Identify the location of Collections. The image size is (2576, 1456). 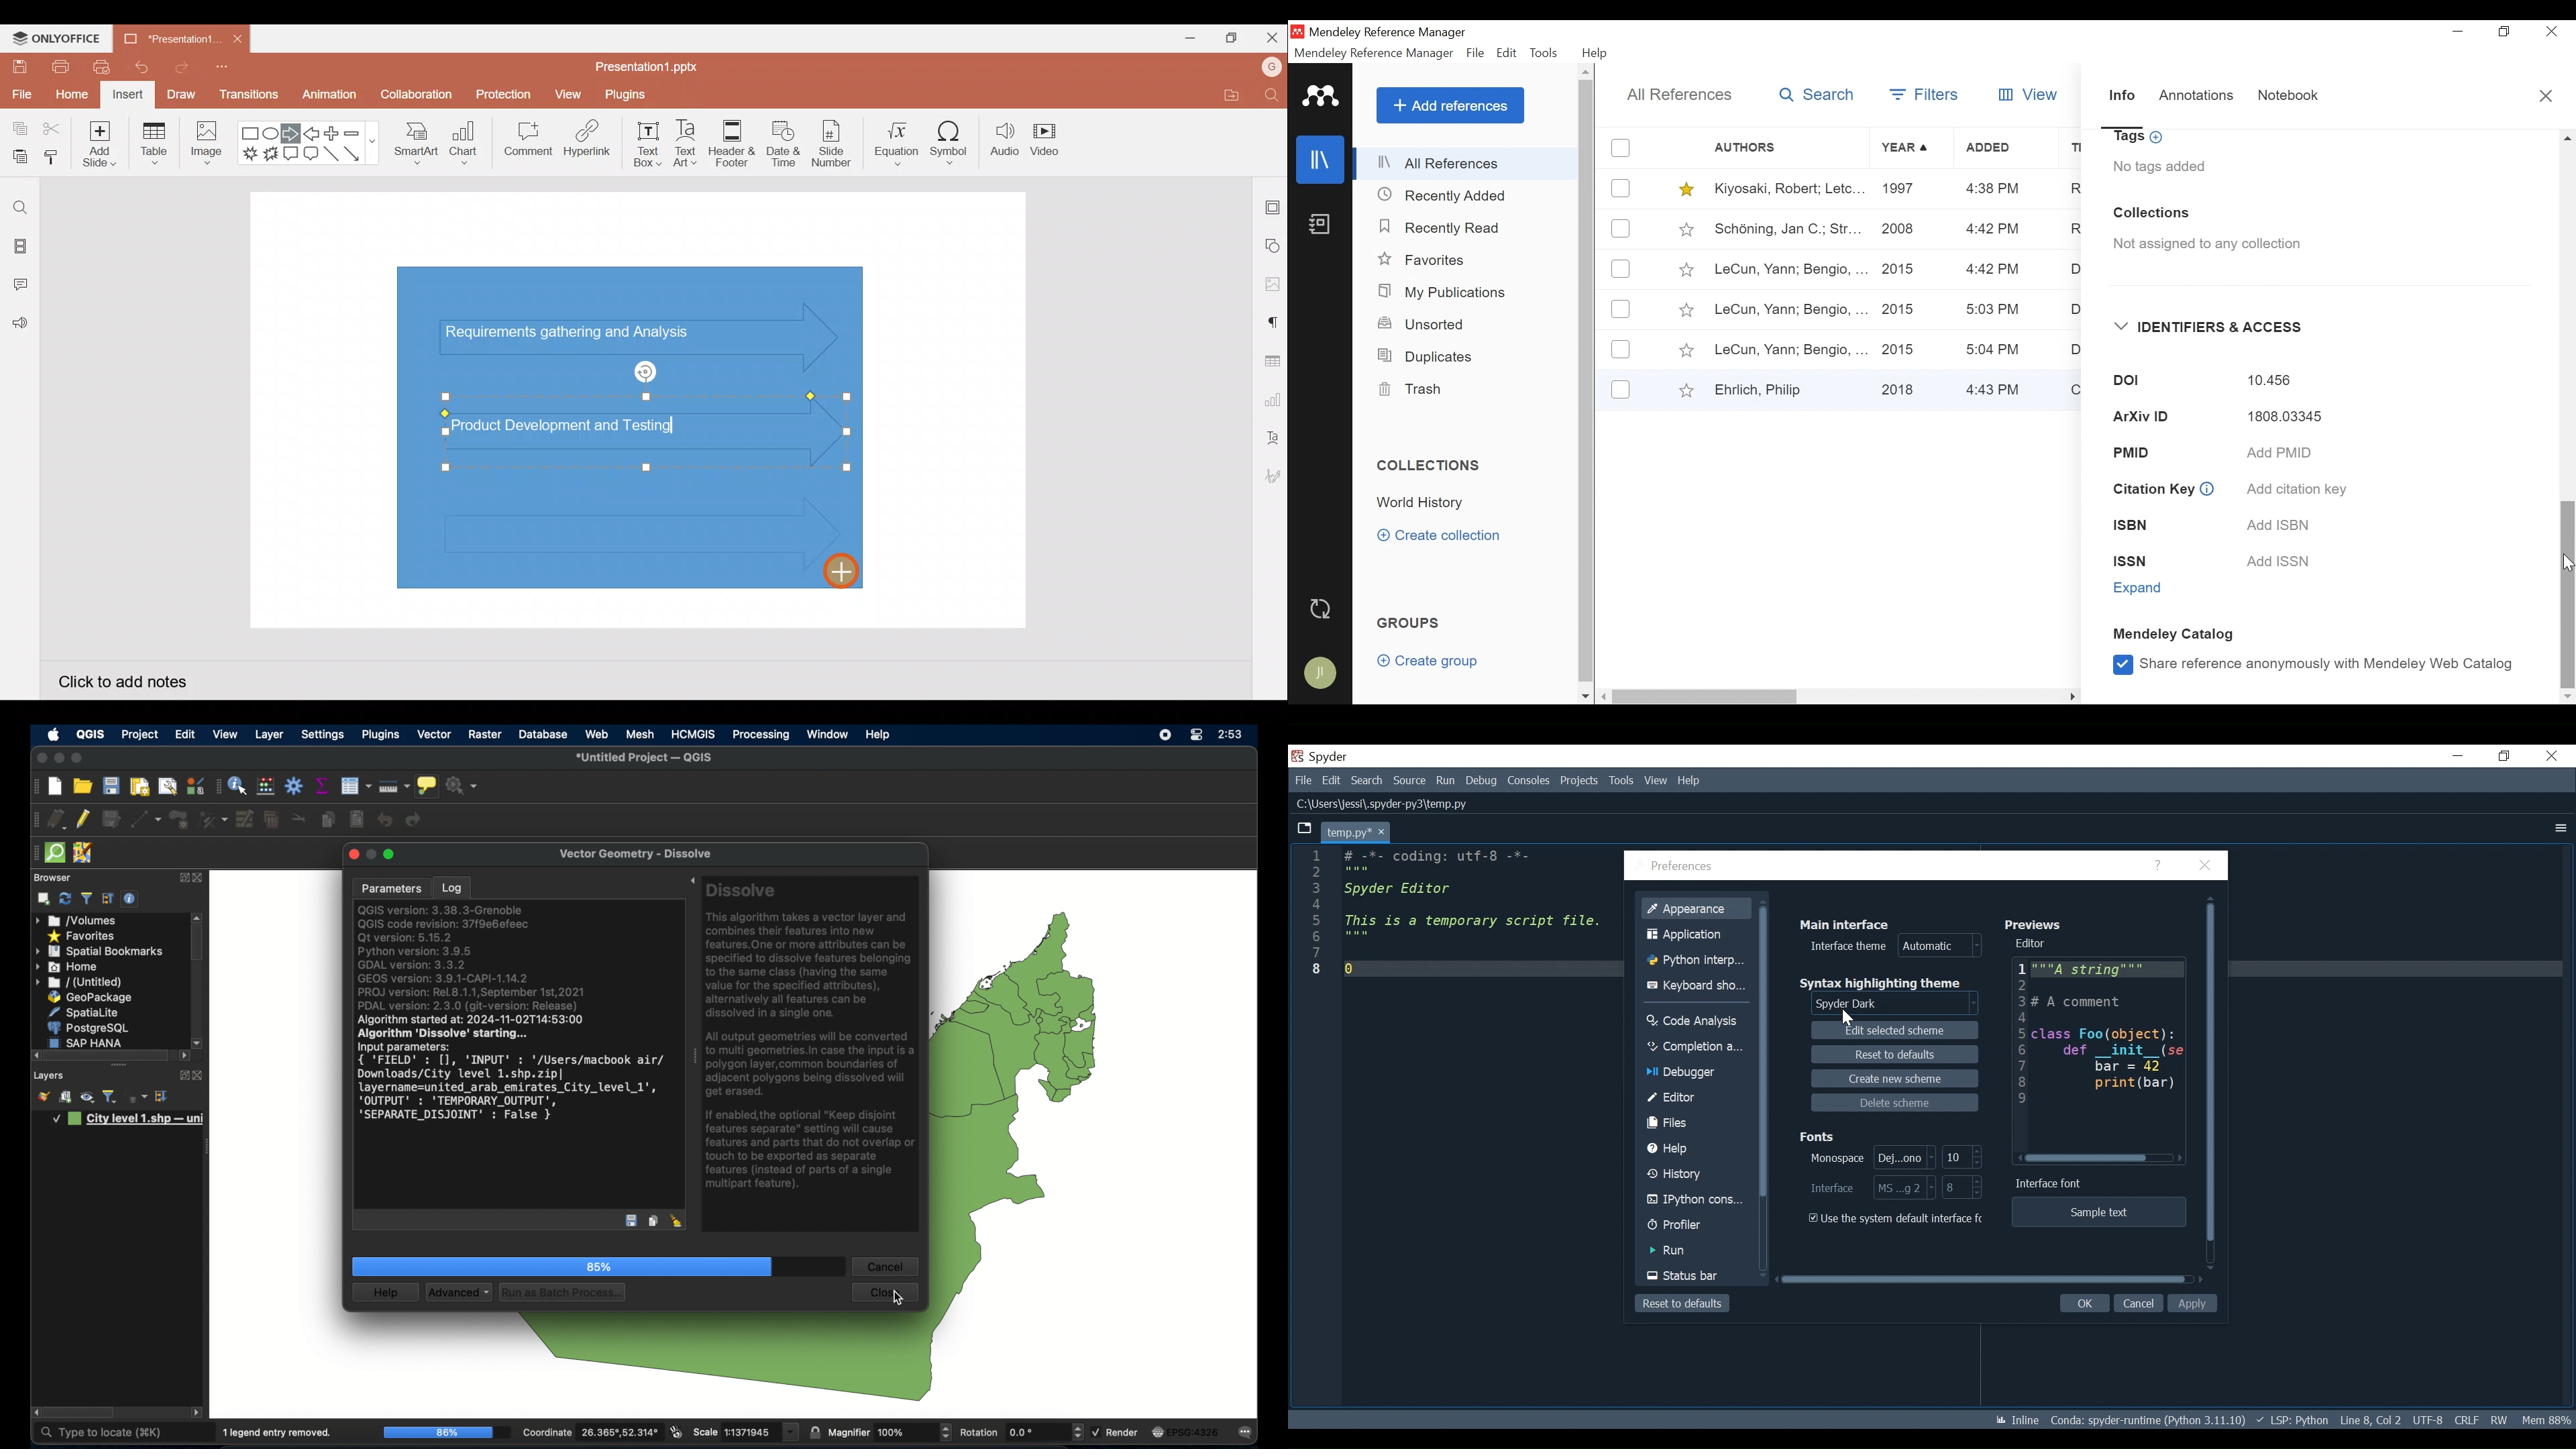
(2151, 213).